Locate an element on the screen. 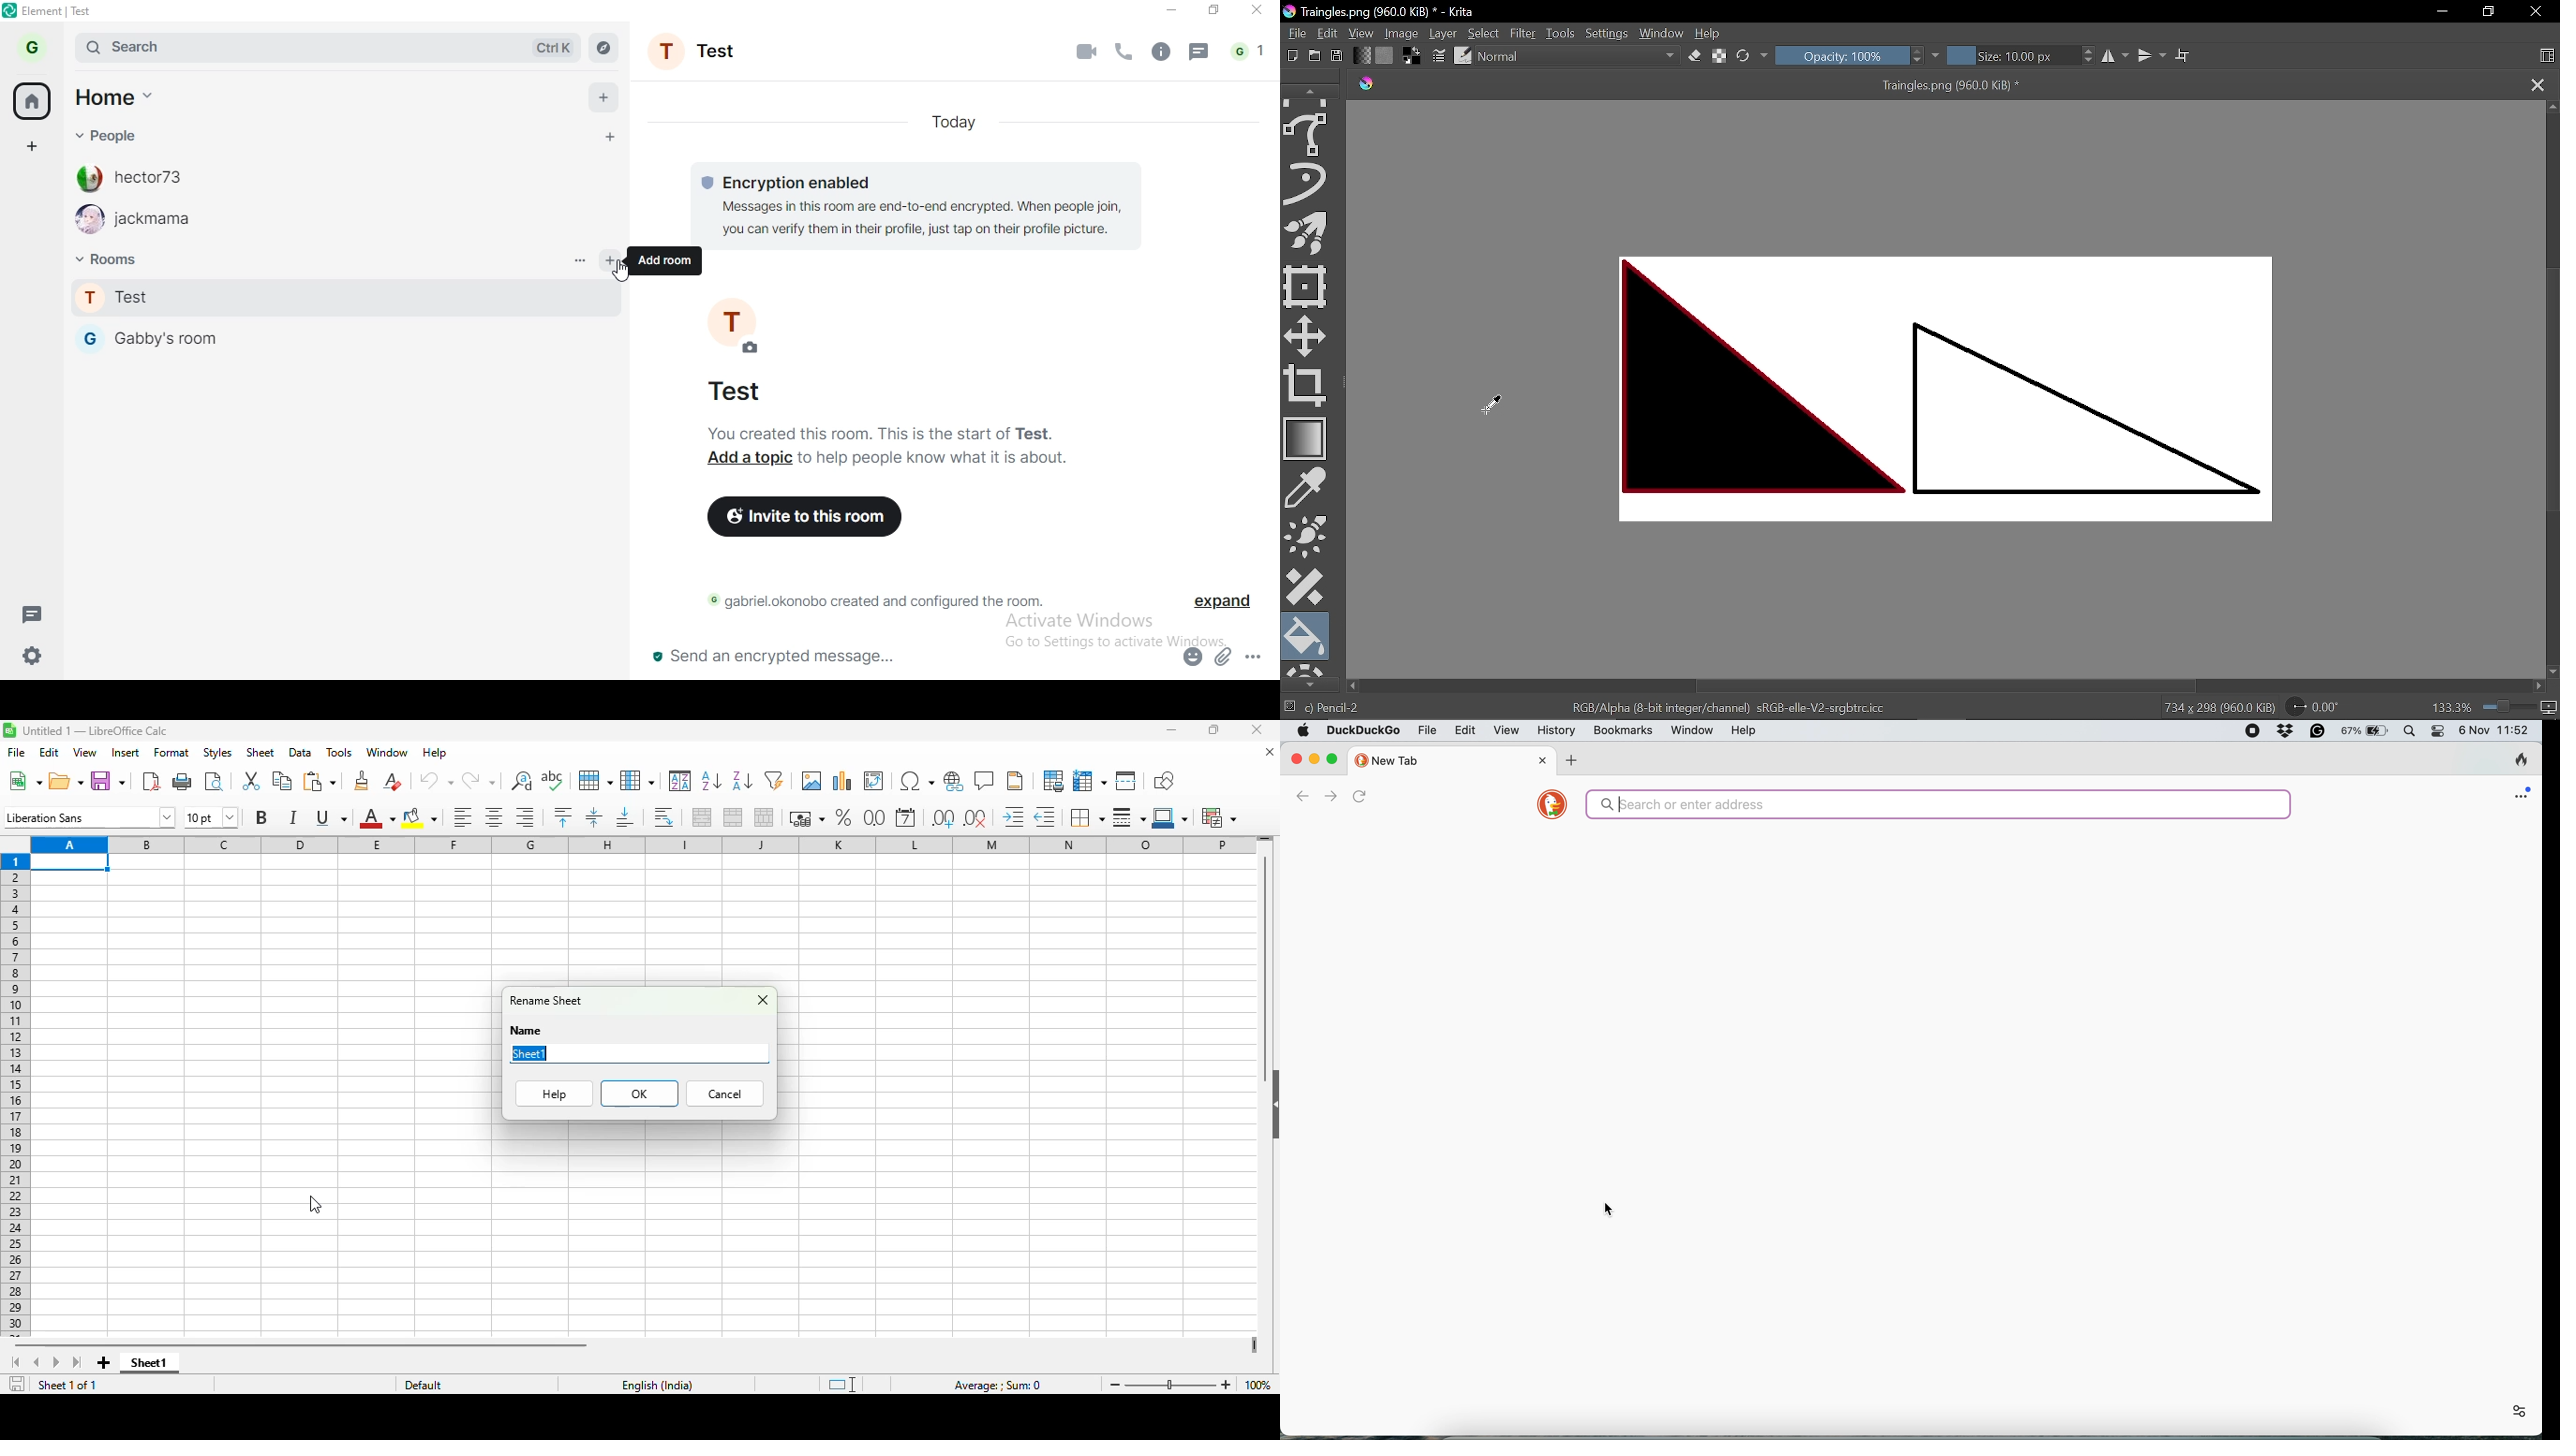  100% is located at coordinates (1258, 1385).